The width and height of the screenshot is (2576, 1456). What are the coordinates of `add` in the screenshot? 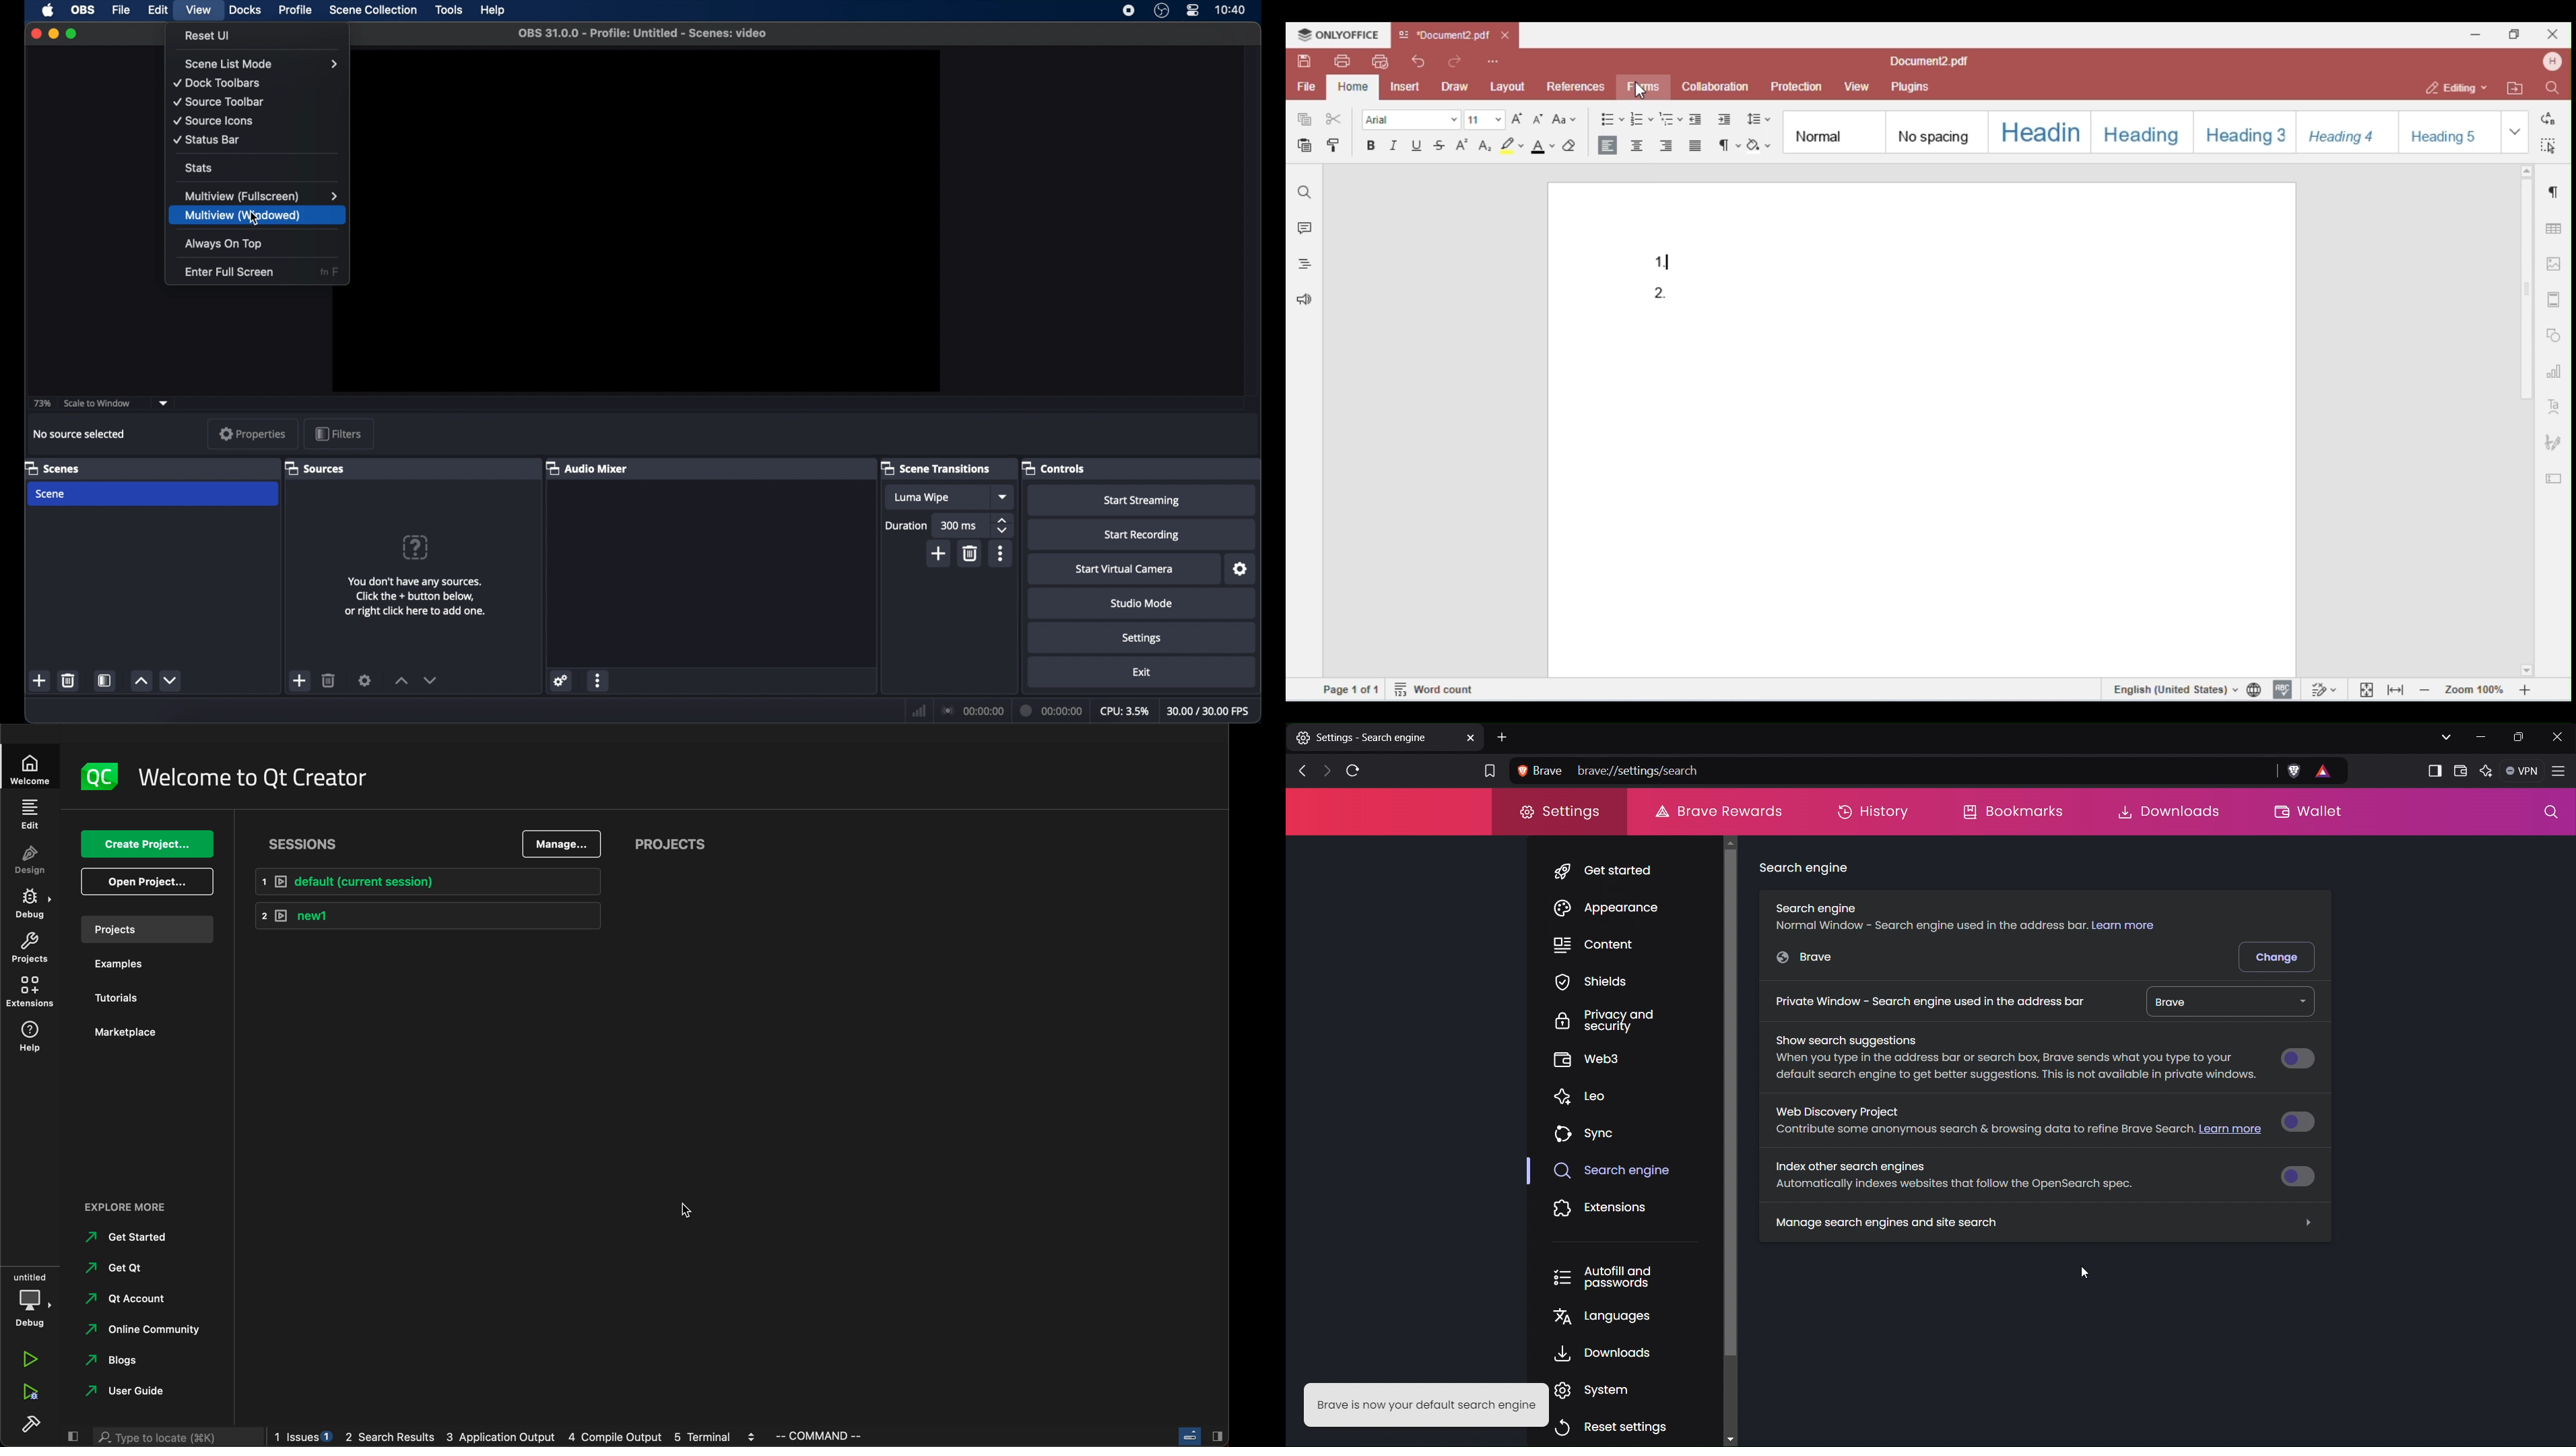 It's located at (300, 681).